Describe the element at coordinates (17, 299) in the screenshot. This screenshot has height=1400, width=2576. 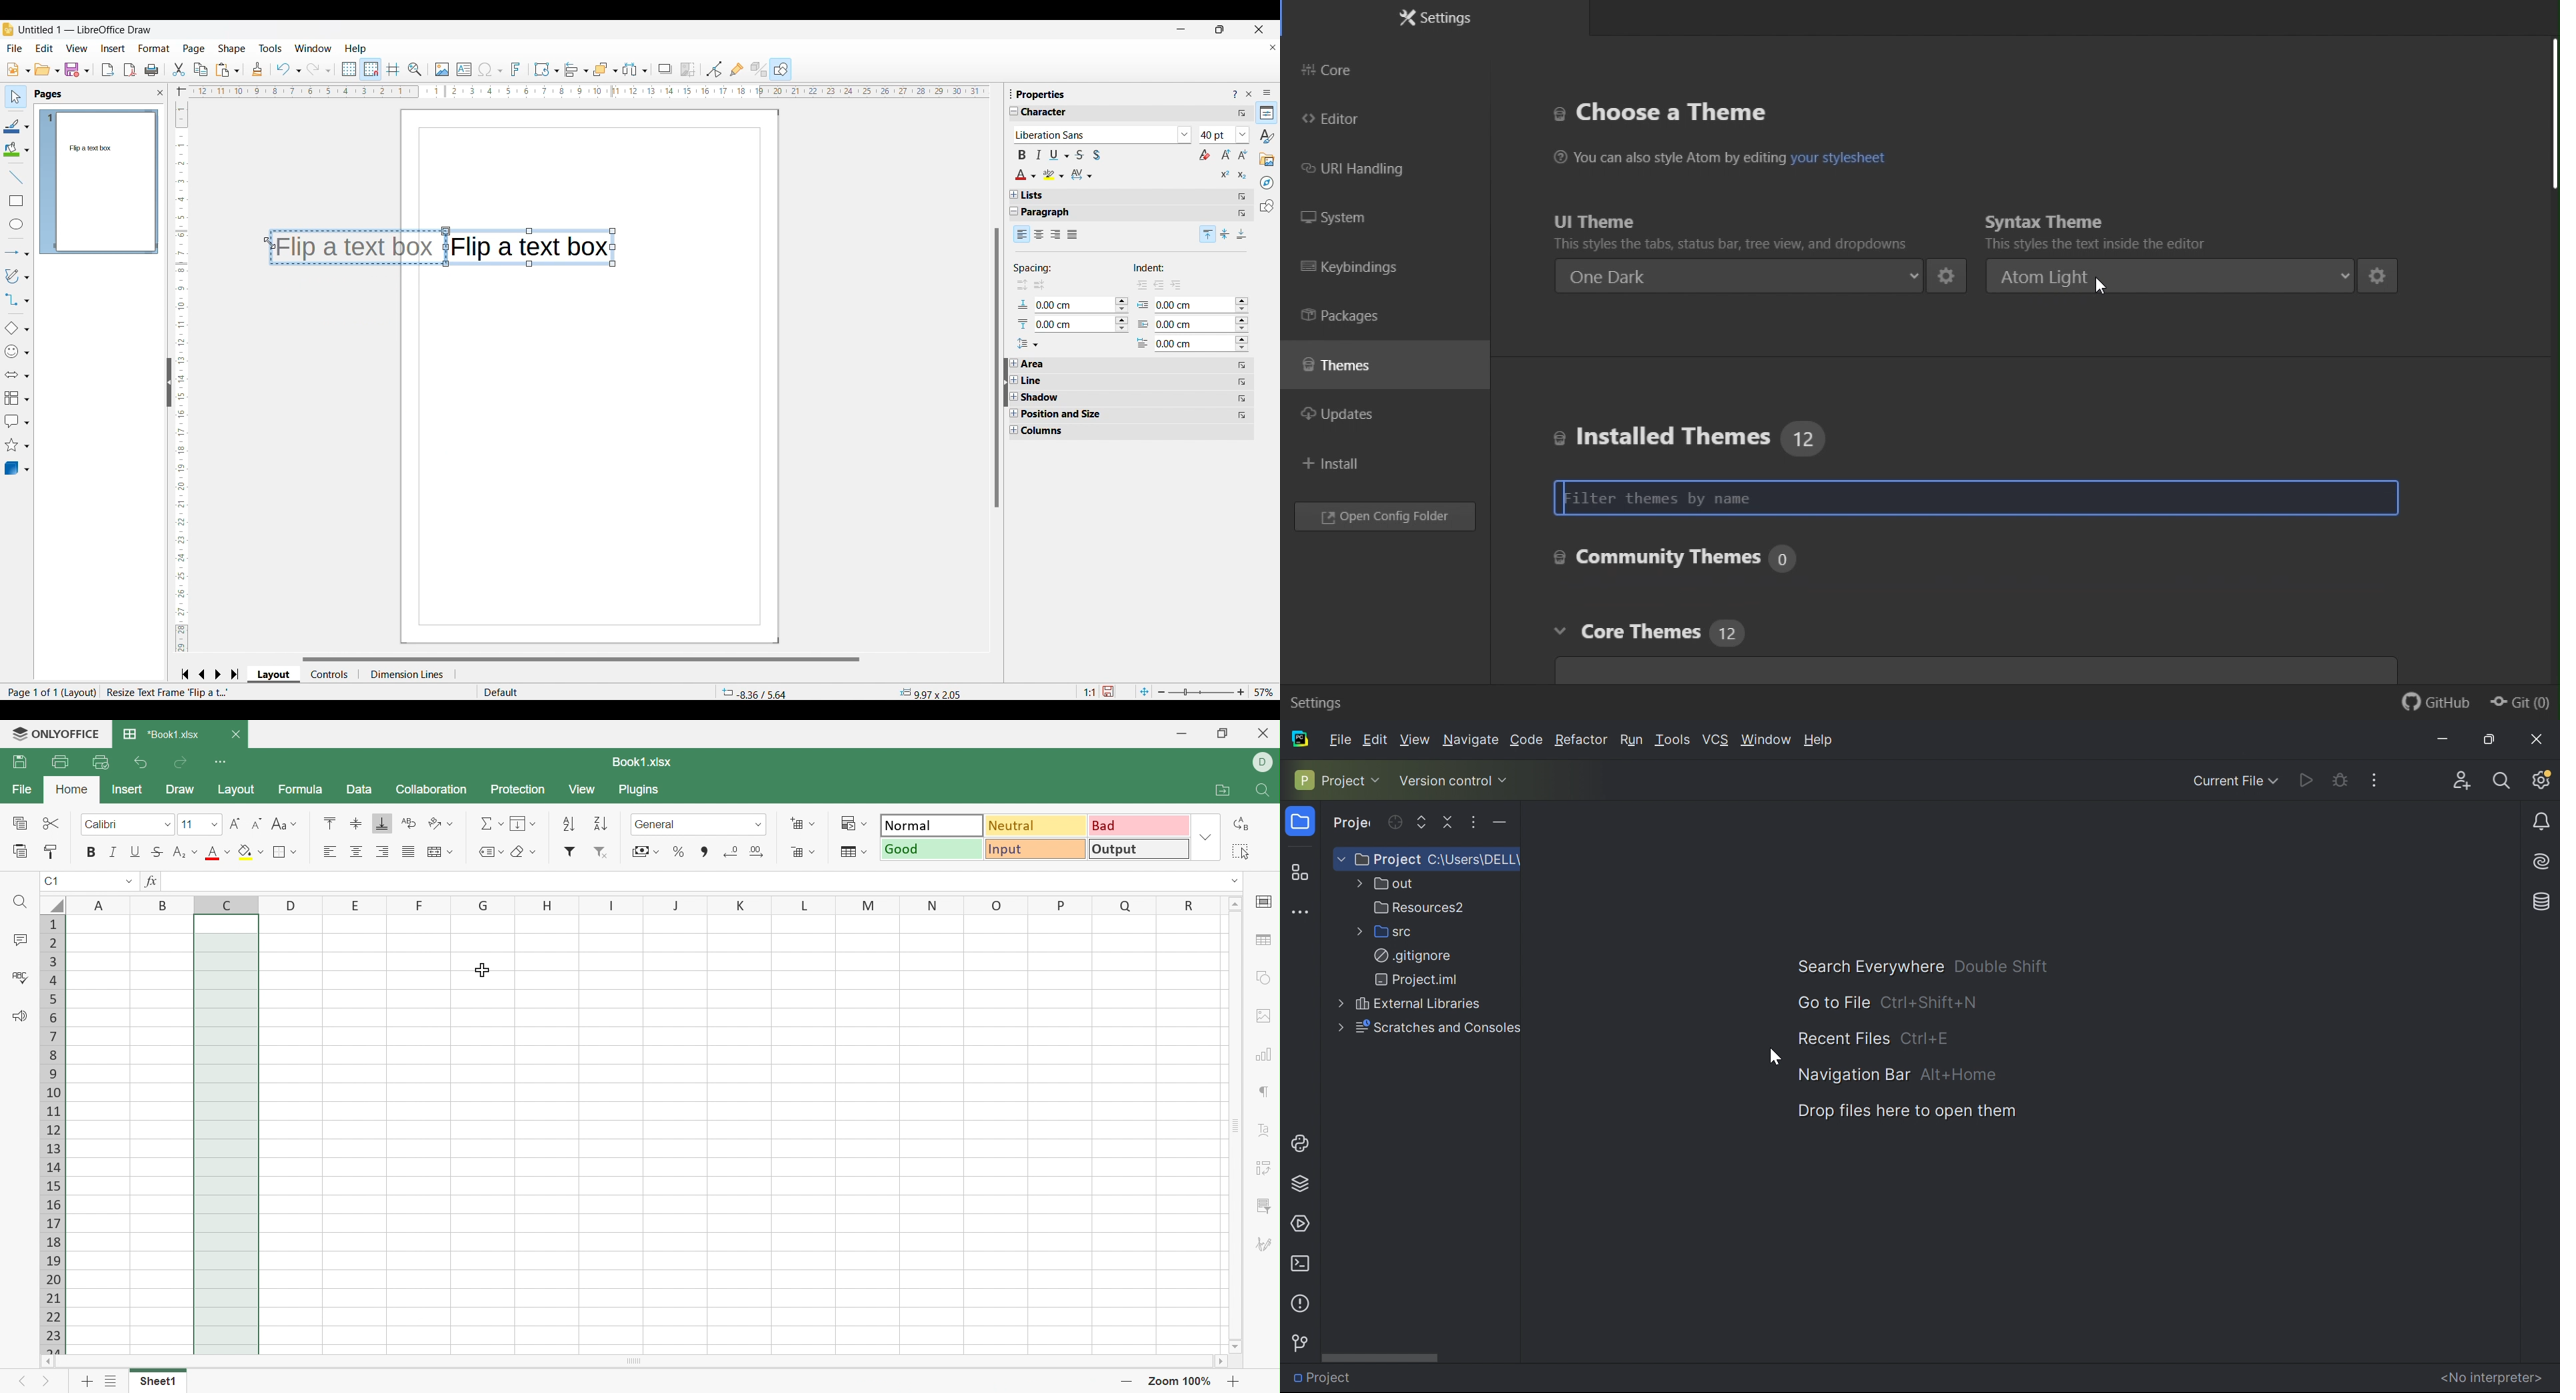
I see `Connector options` at that location.